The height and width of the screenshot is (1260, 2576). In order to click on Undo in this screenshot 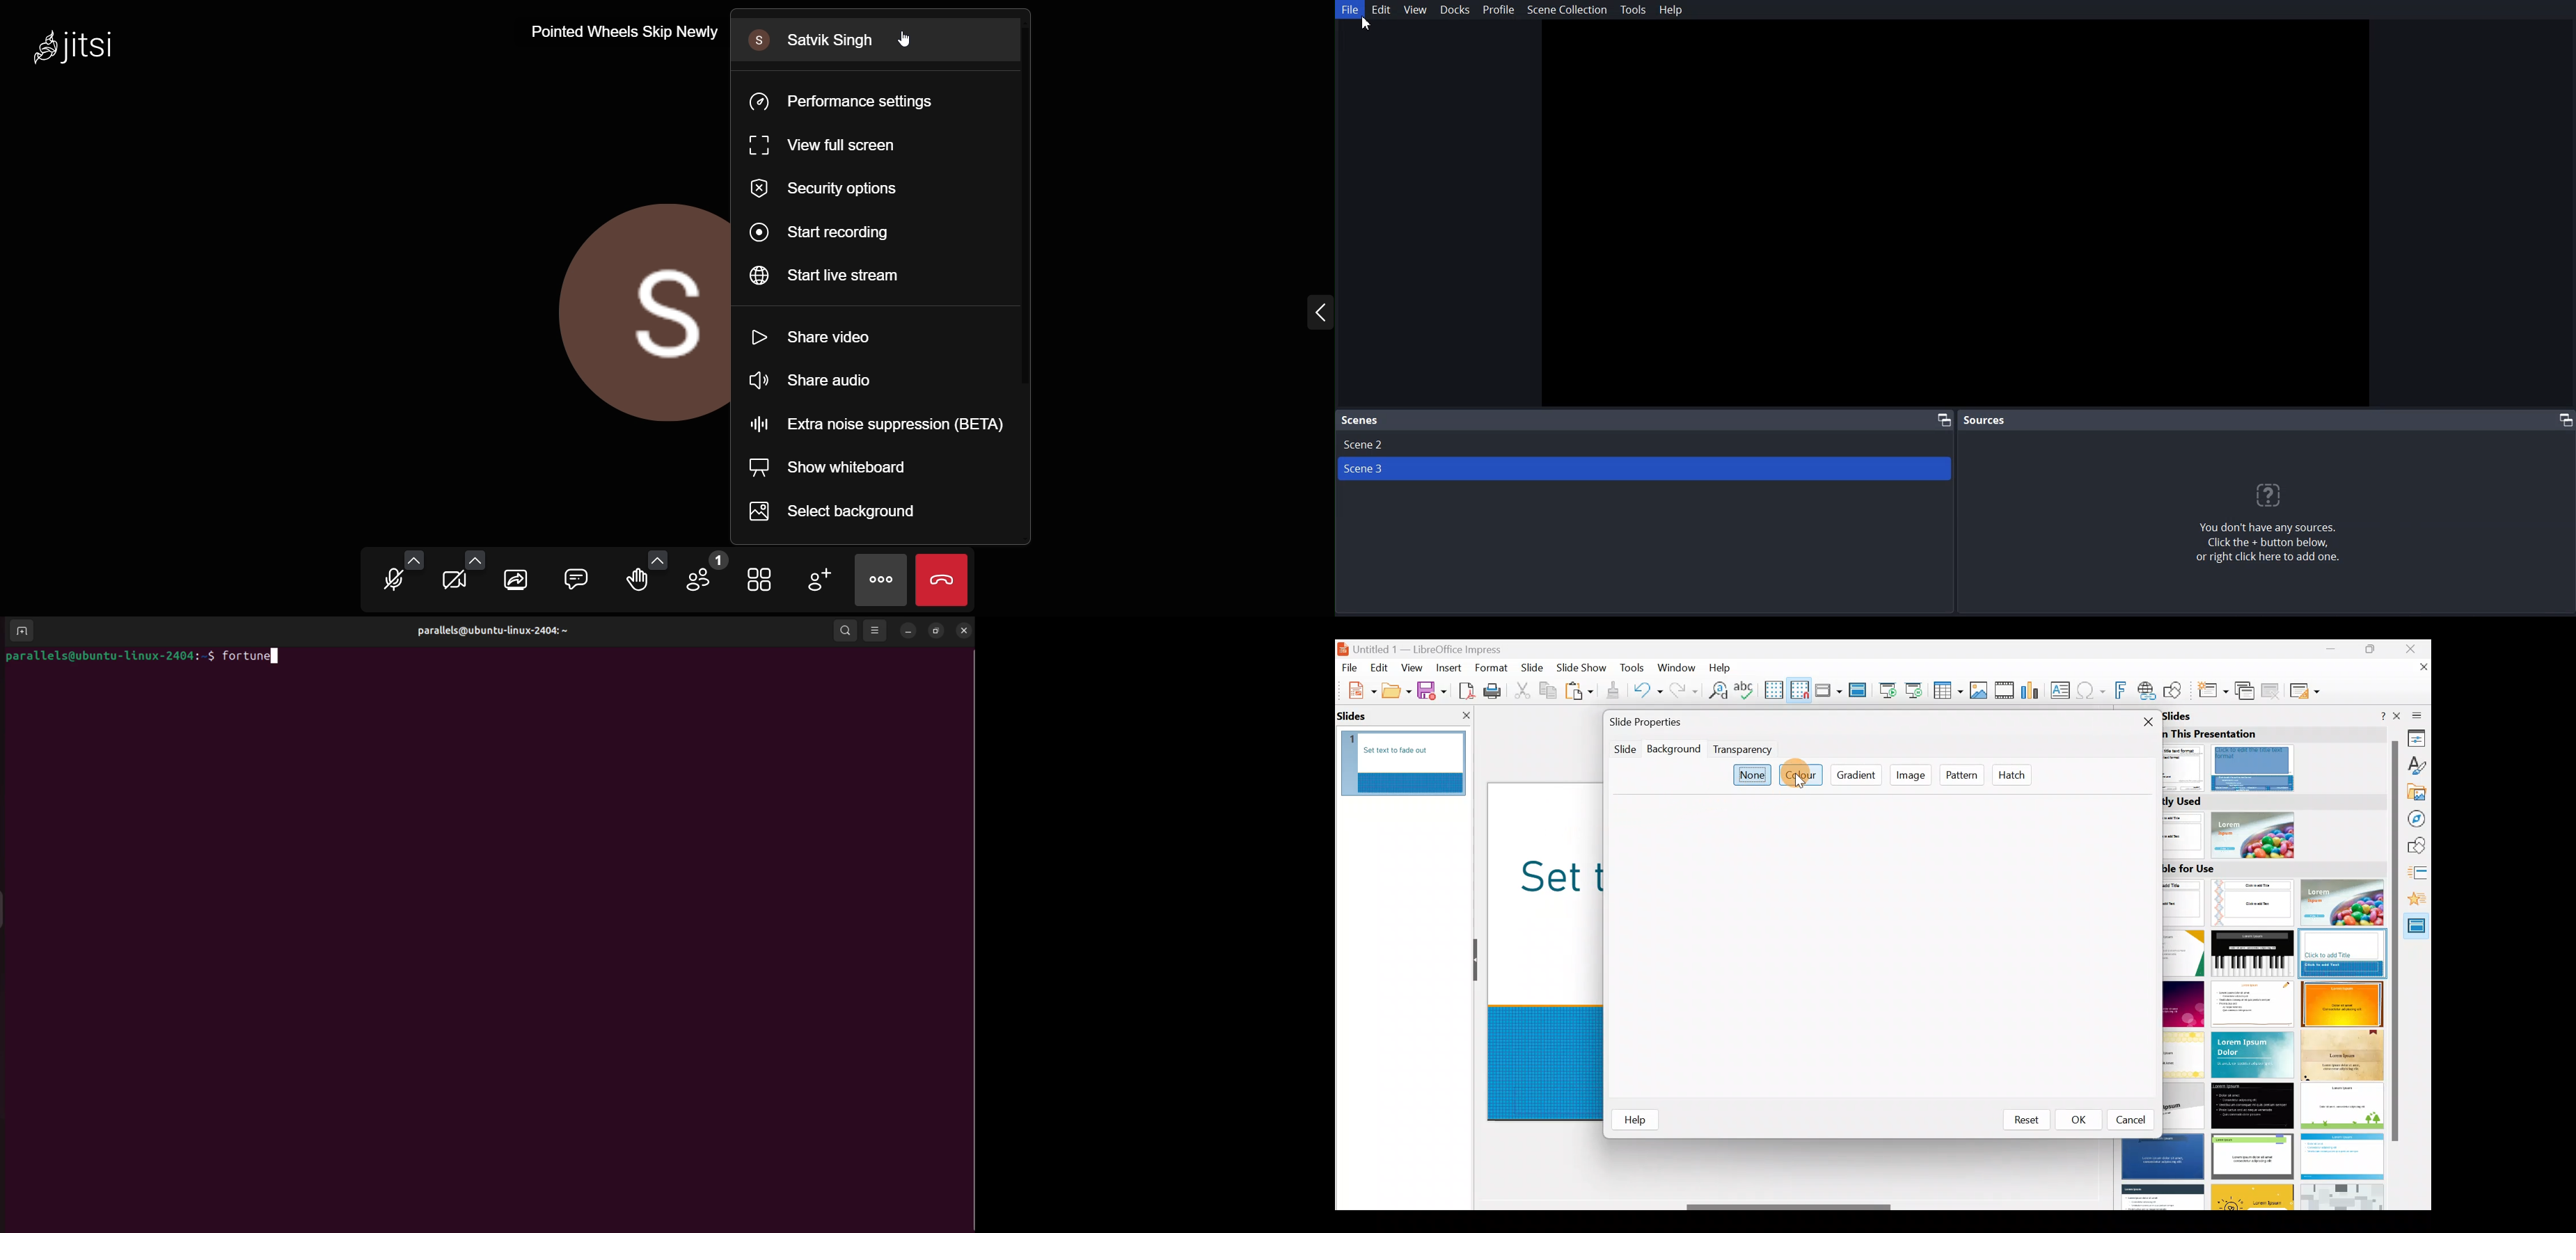, I will do `click(1648, 692)`.